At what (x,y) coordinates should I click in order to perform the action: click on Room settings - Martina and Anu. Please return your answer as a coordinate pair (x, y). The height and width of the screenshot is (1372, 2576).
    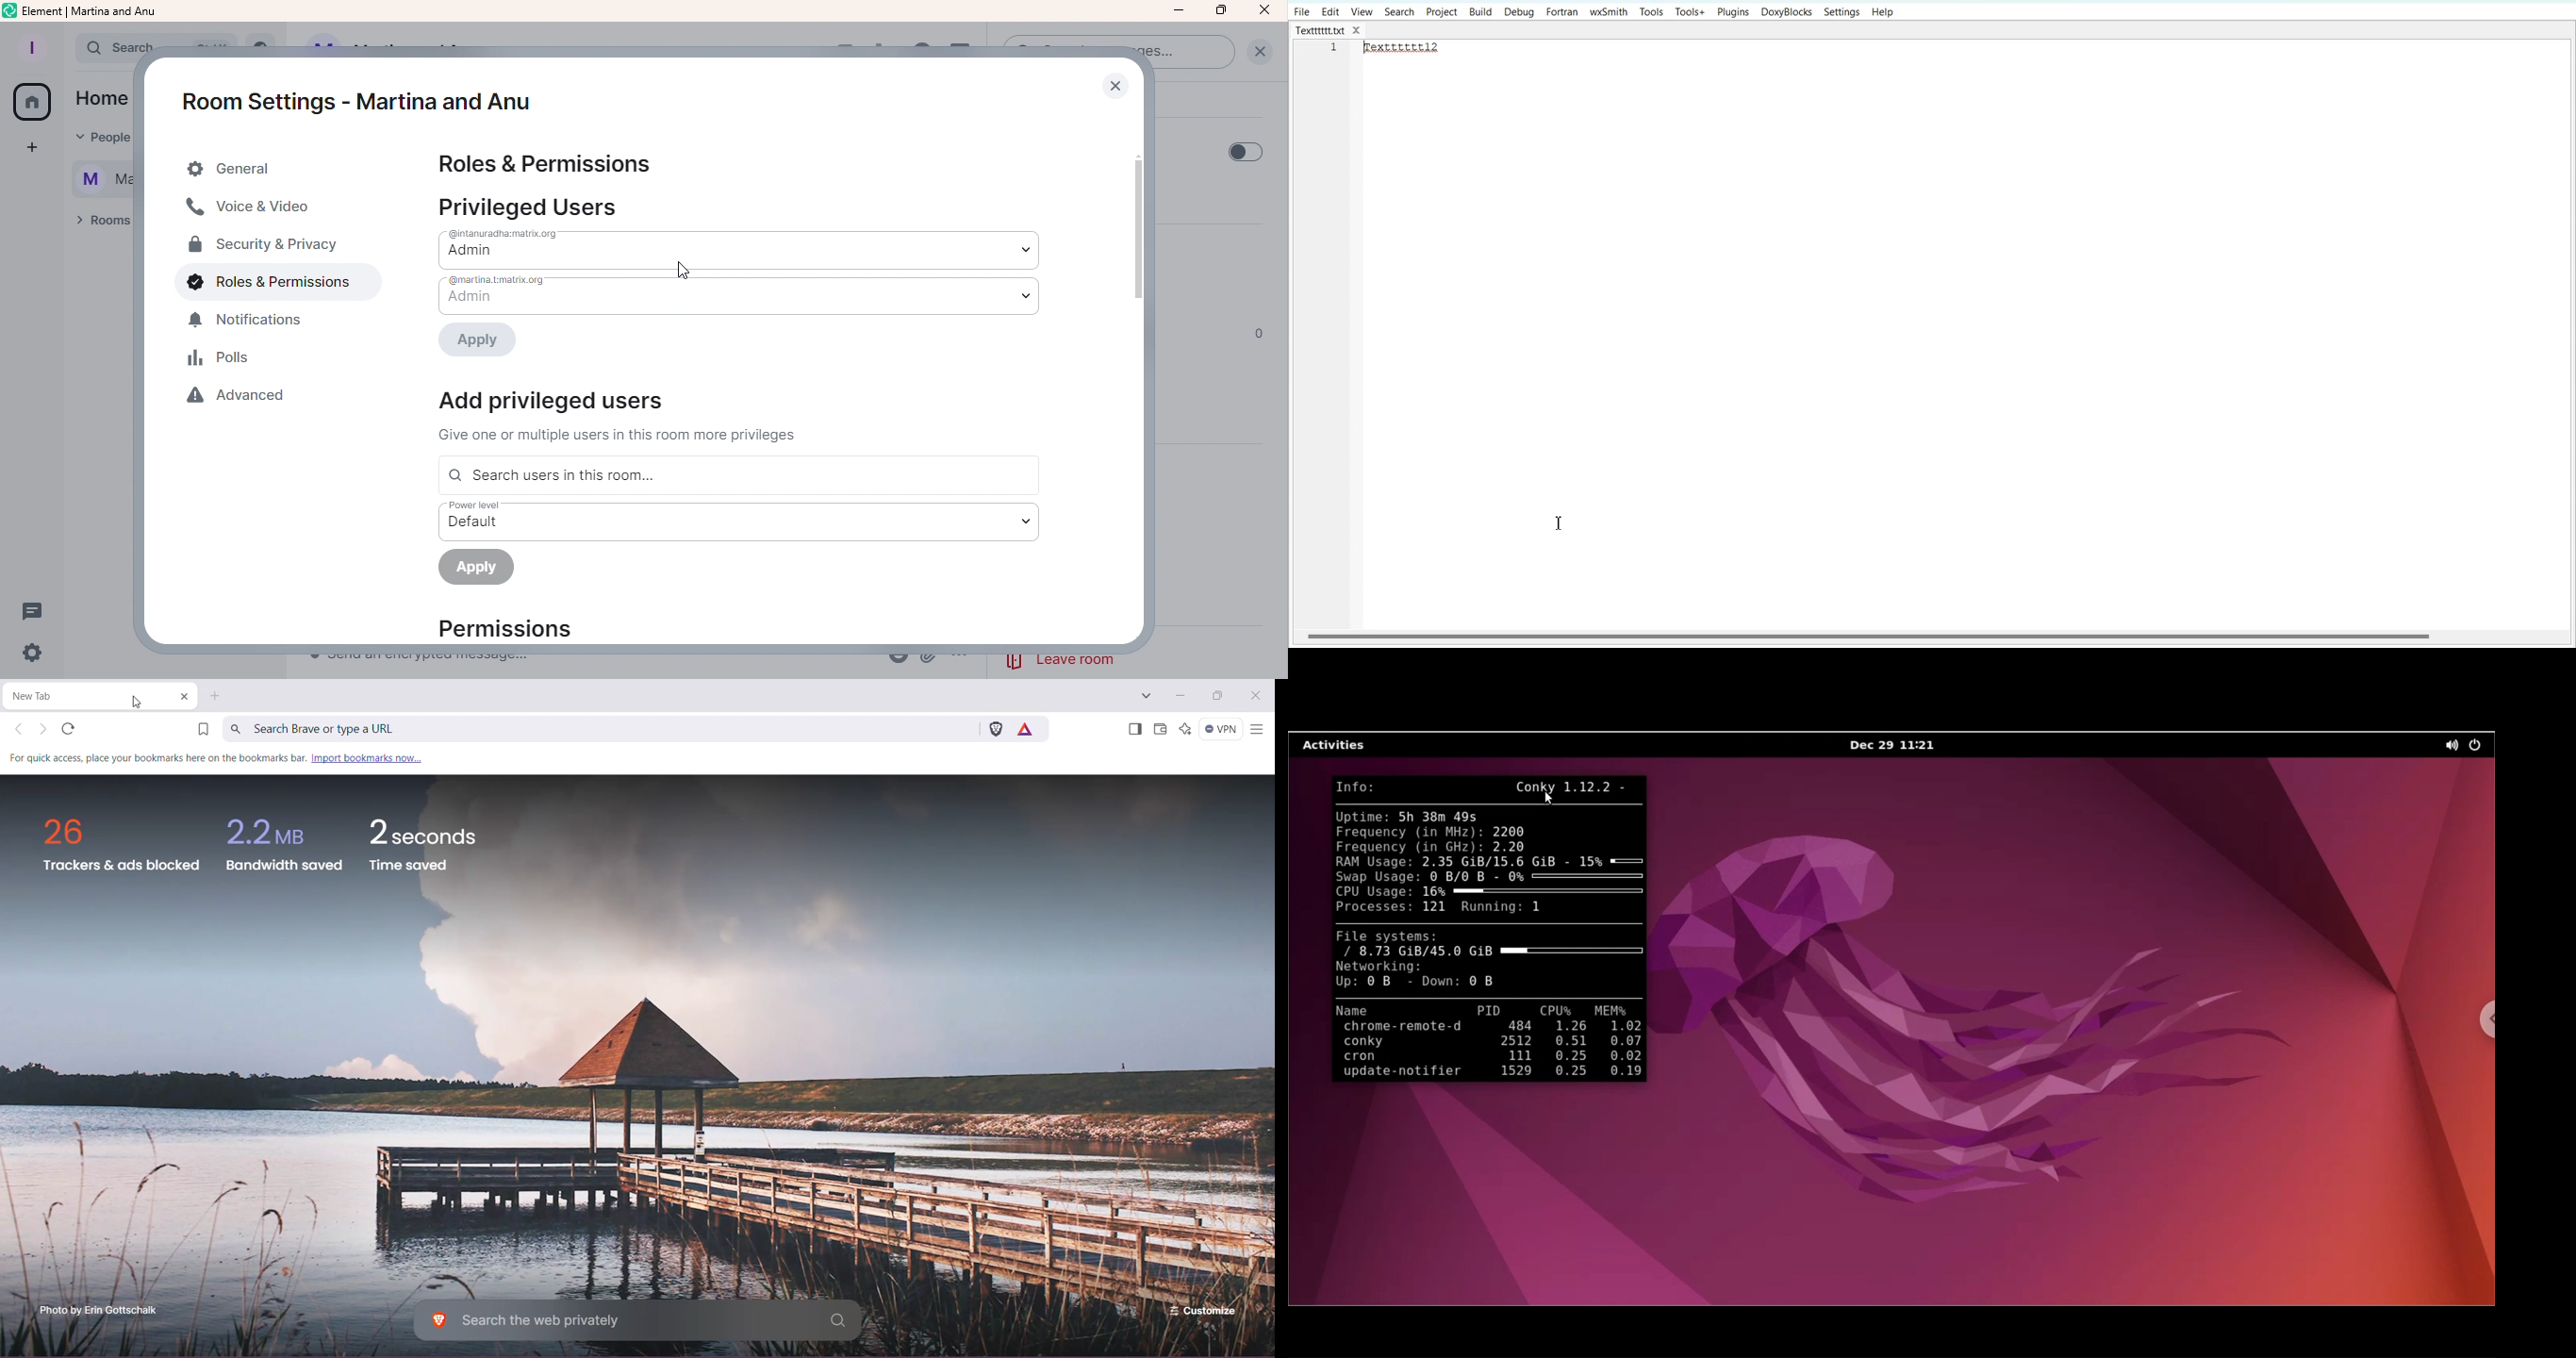
    Looking at the image, I should click on (350, 91).